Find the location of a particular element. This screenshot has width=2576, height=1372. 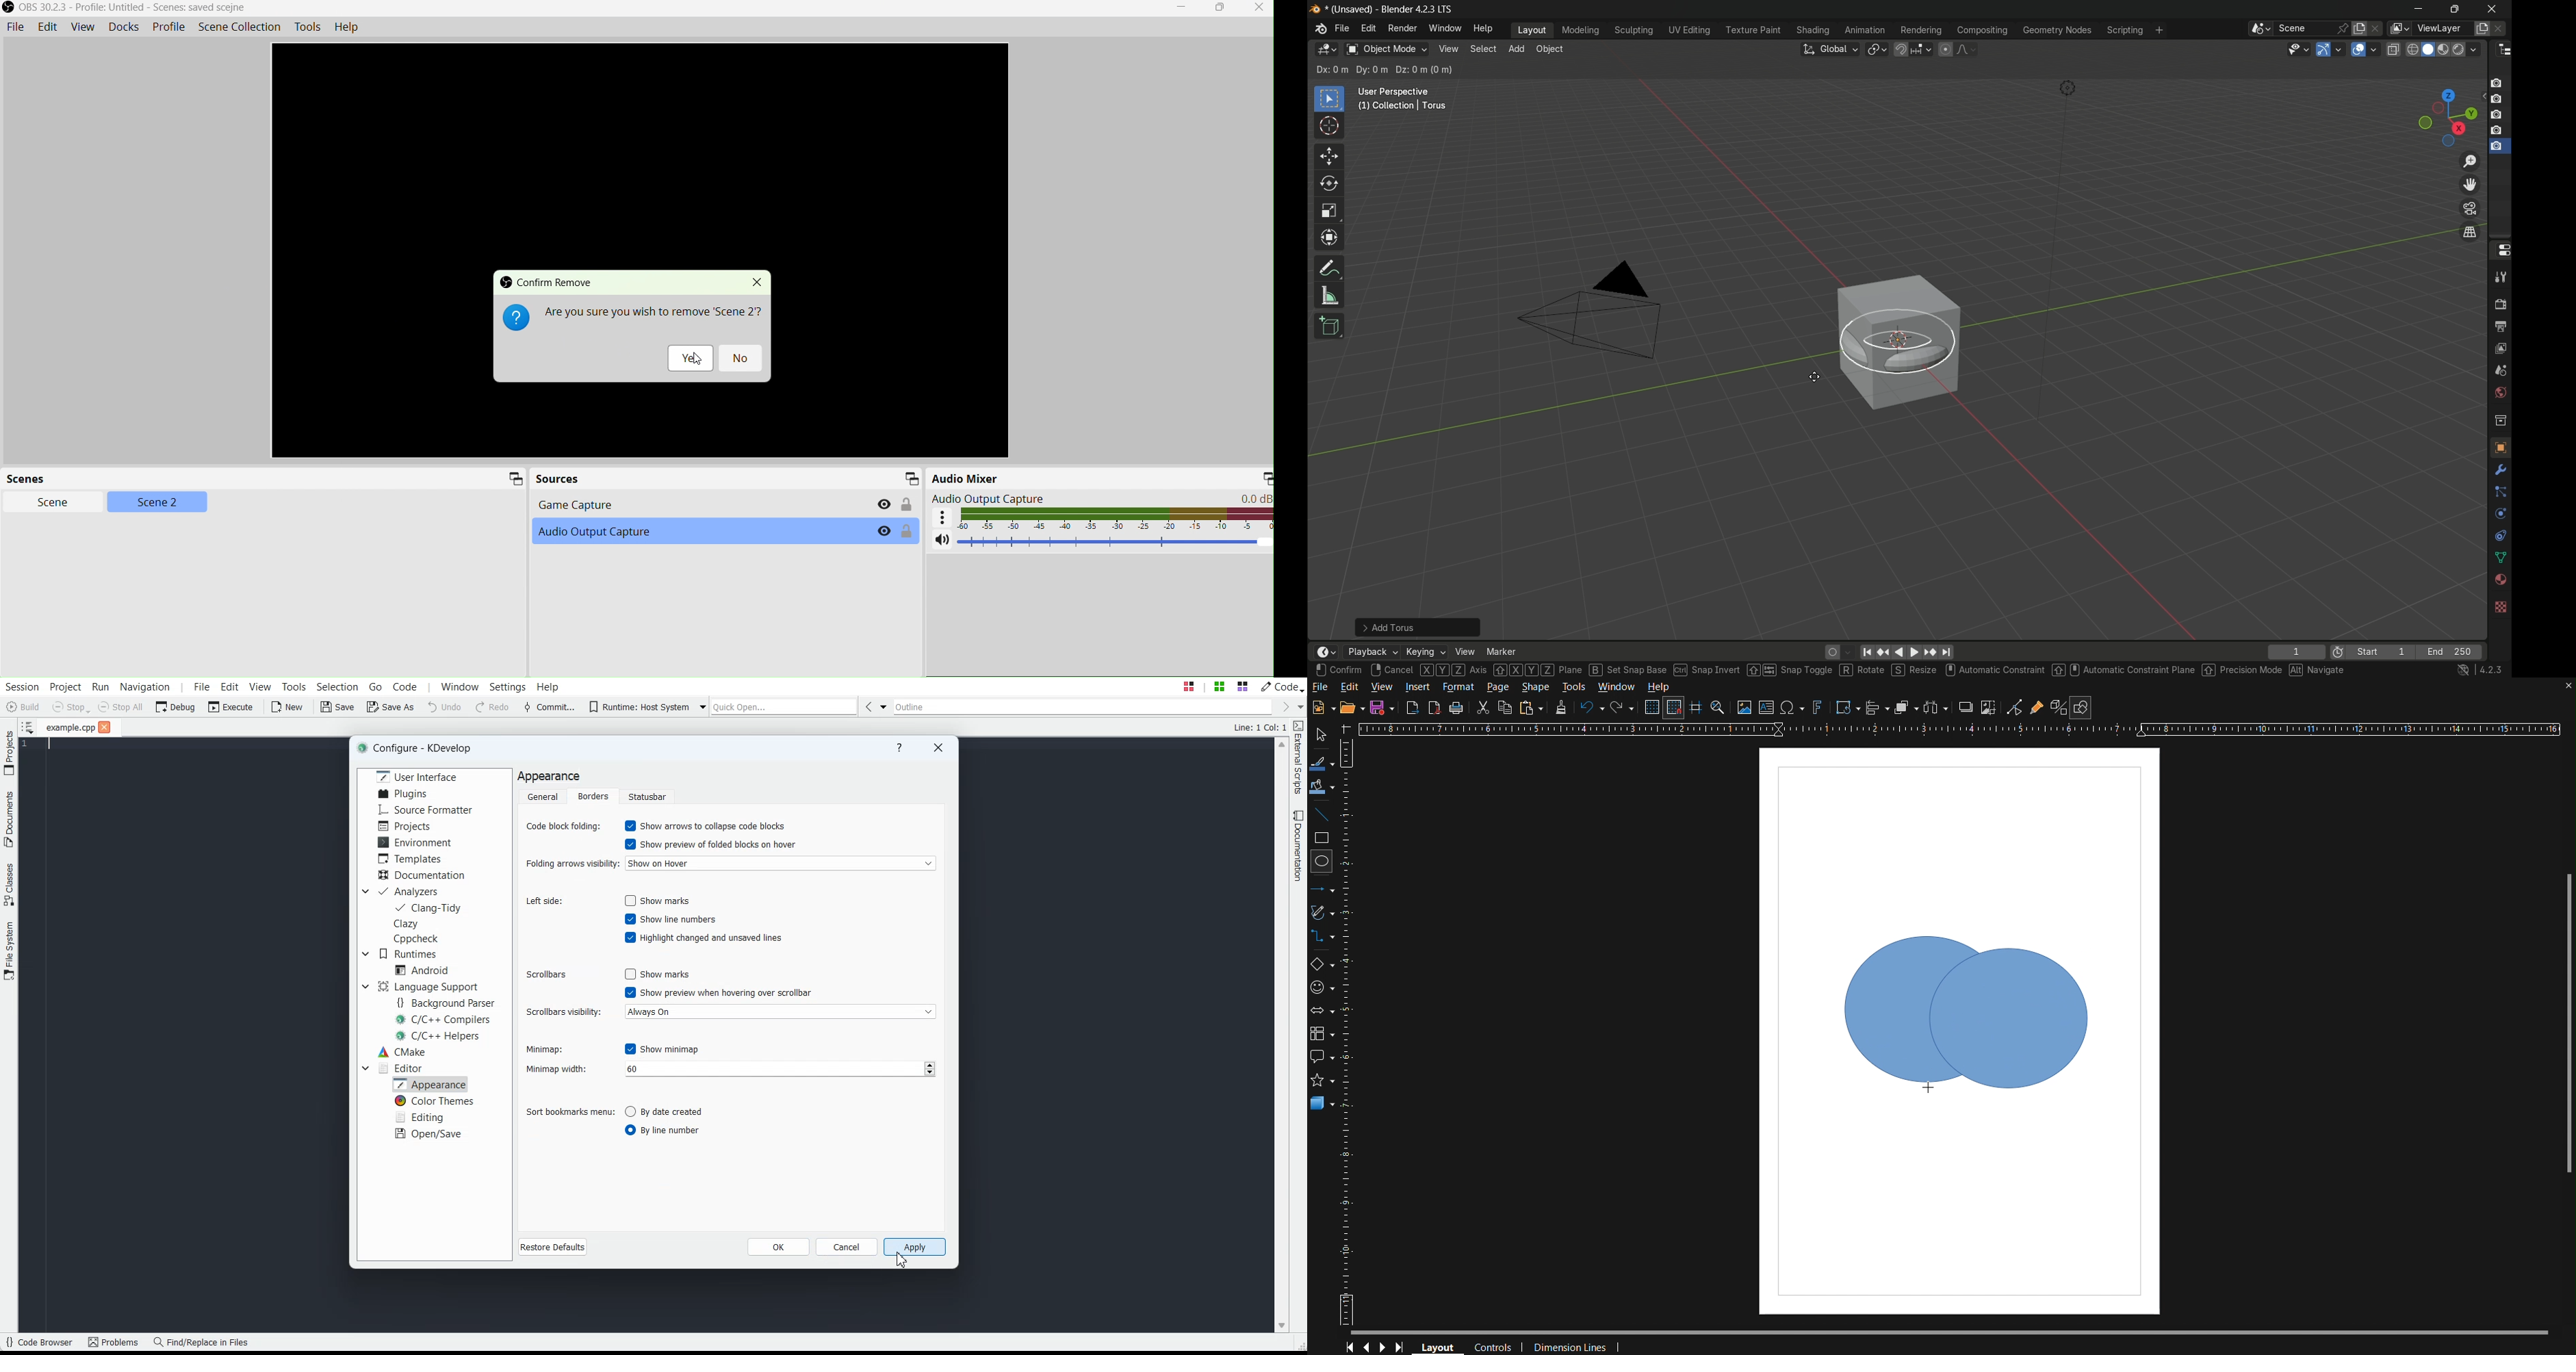

animation is located at coordinates (1865, 30).